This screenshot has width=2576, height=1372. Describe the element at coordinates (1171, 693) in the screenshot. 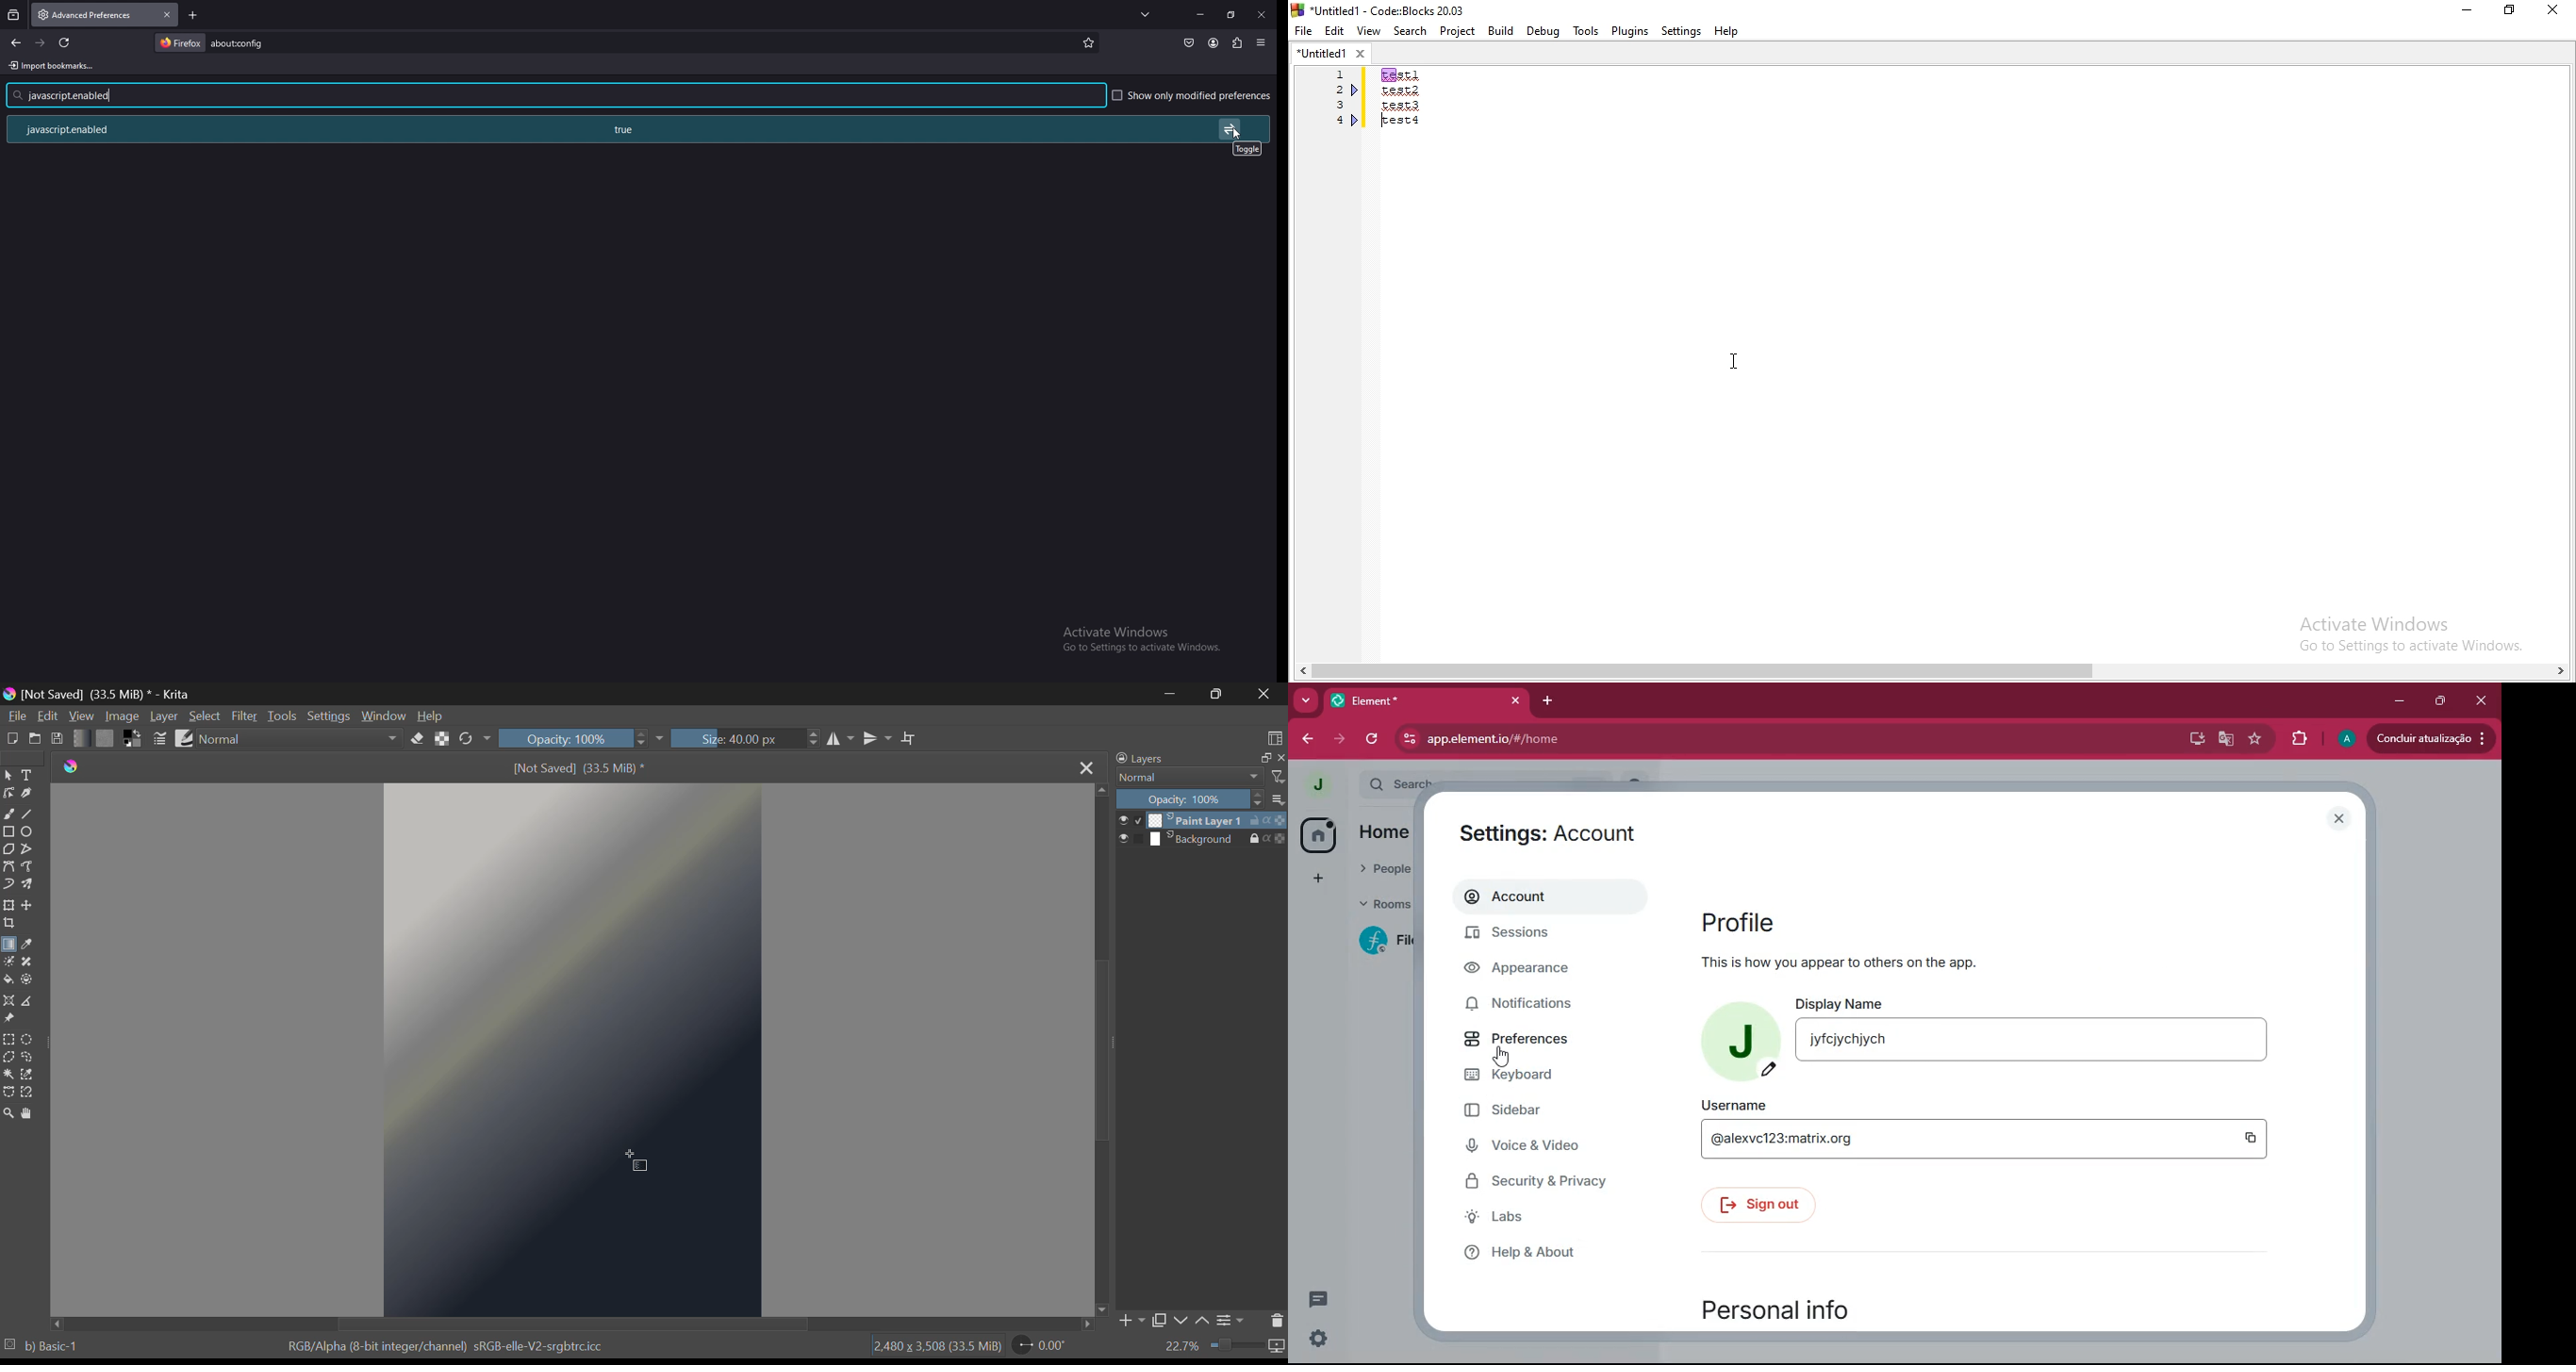

I see `Restore Down` at that location.